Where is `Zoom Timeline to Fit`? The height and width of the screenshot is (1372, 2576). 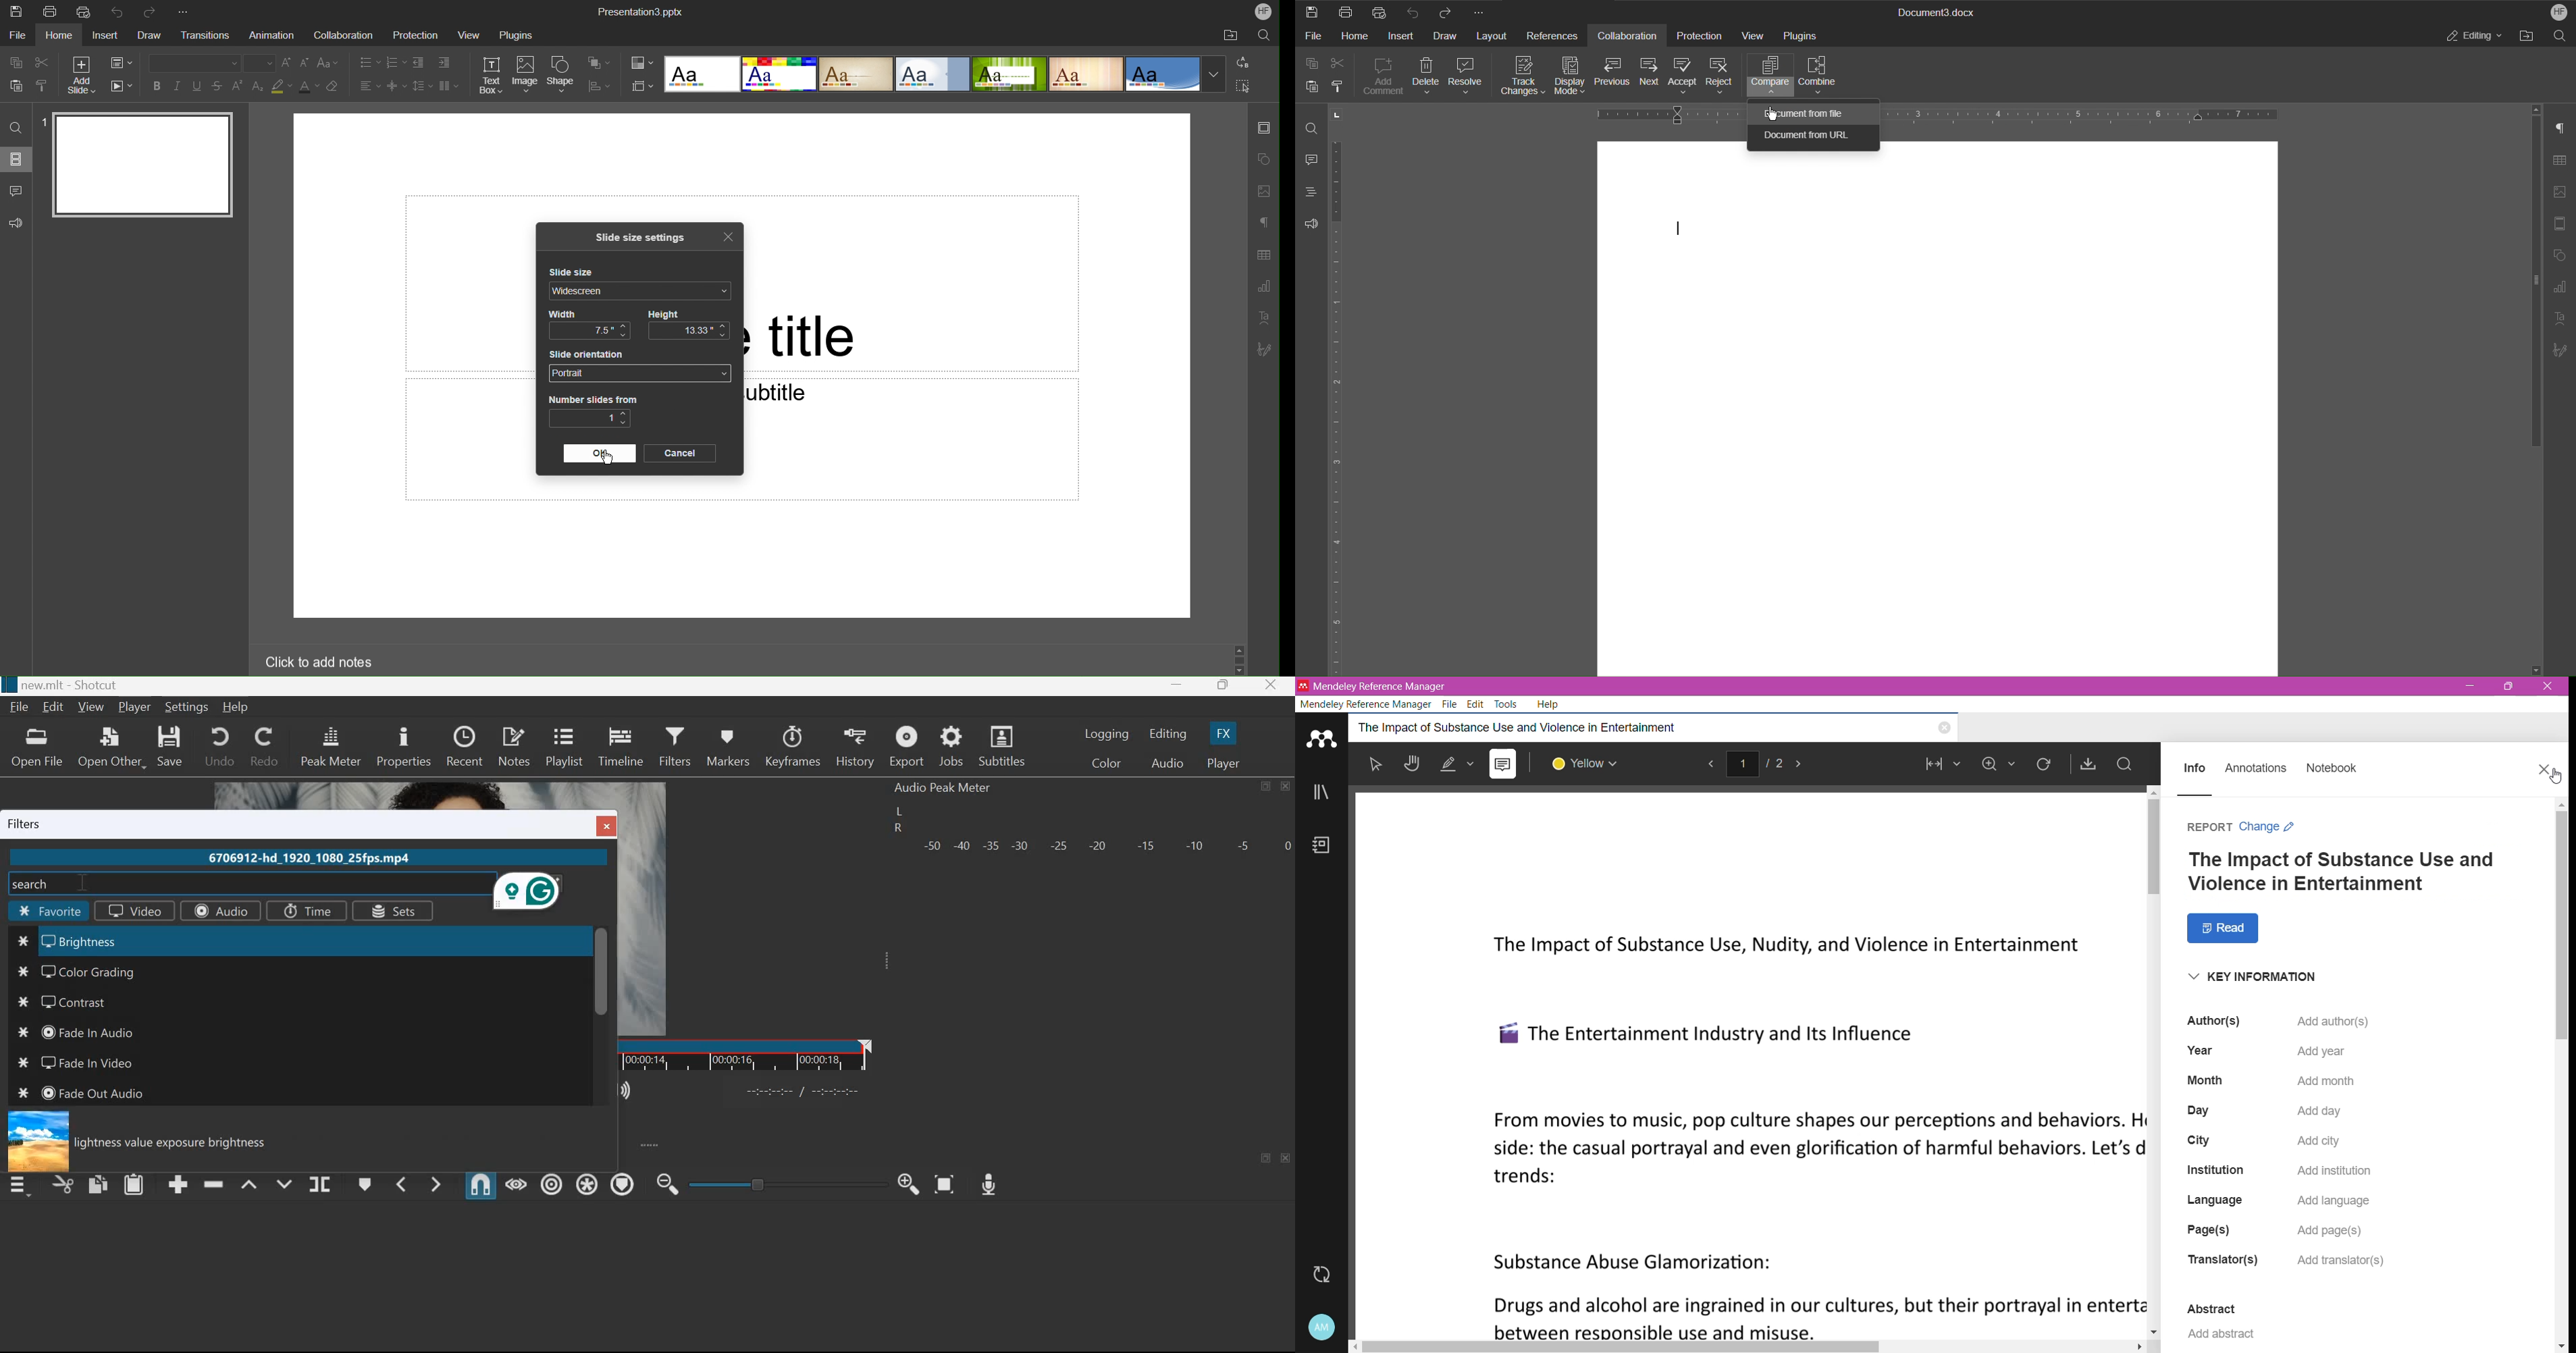 Zoom Timeline to Fit is located at coordinates (945, 1181).